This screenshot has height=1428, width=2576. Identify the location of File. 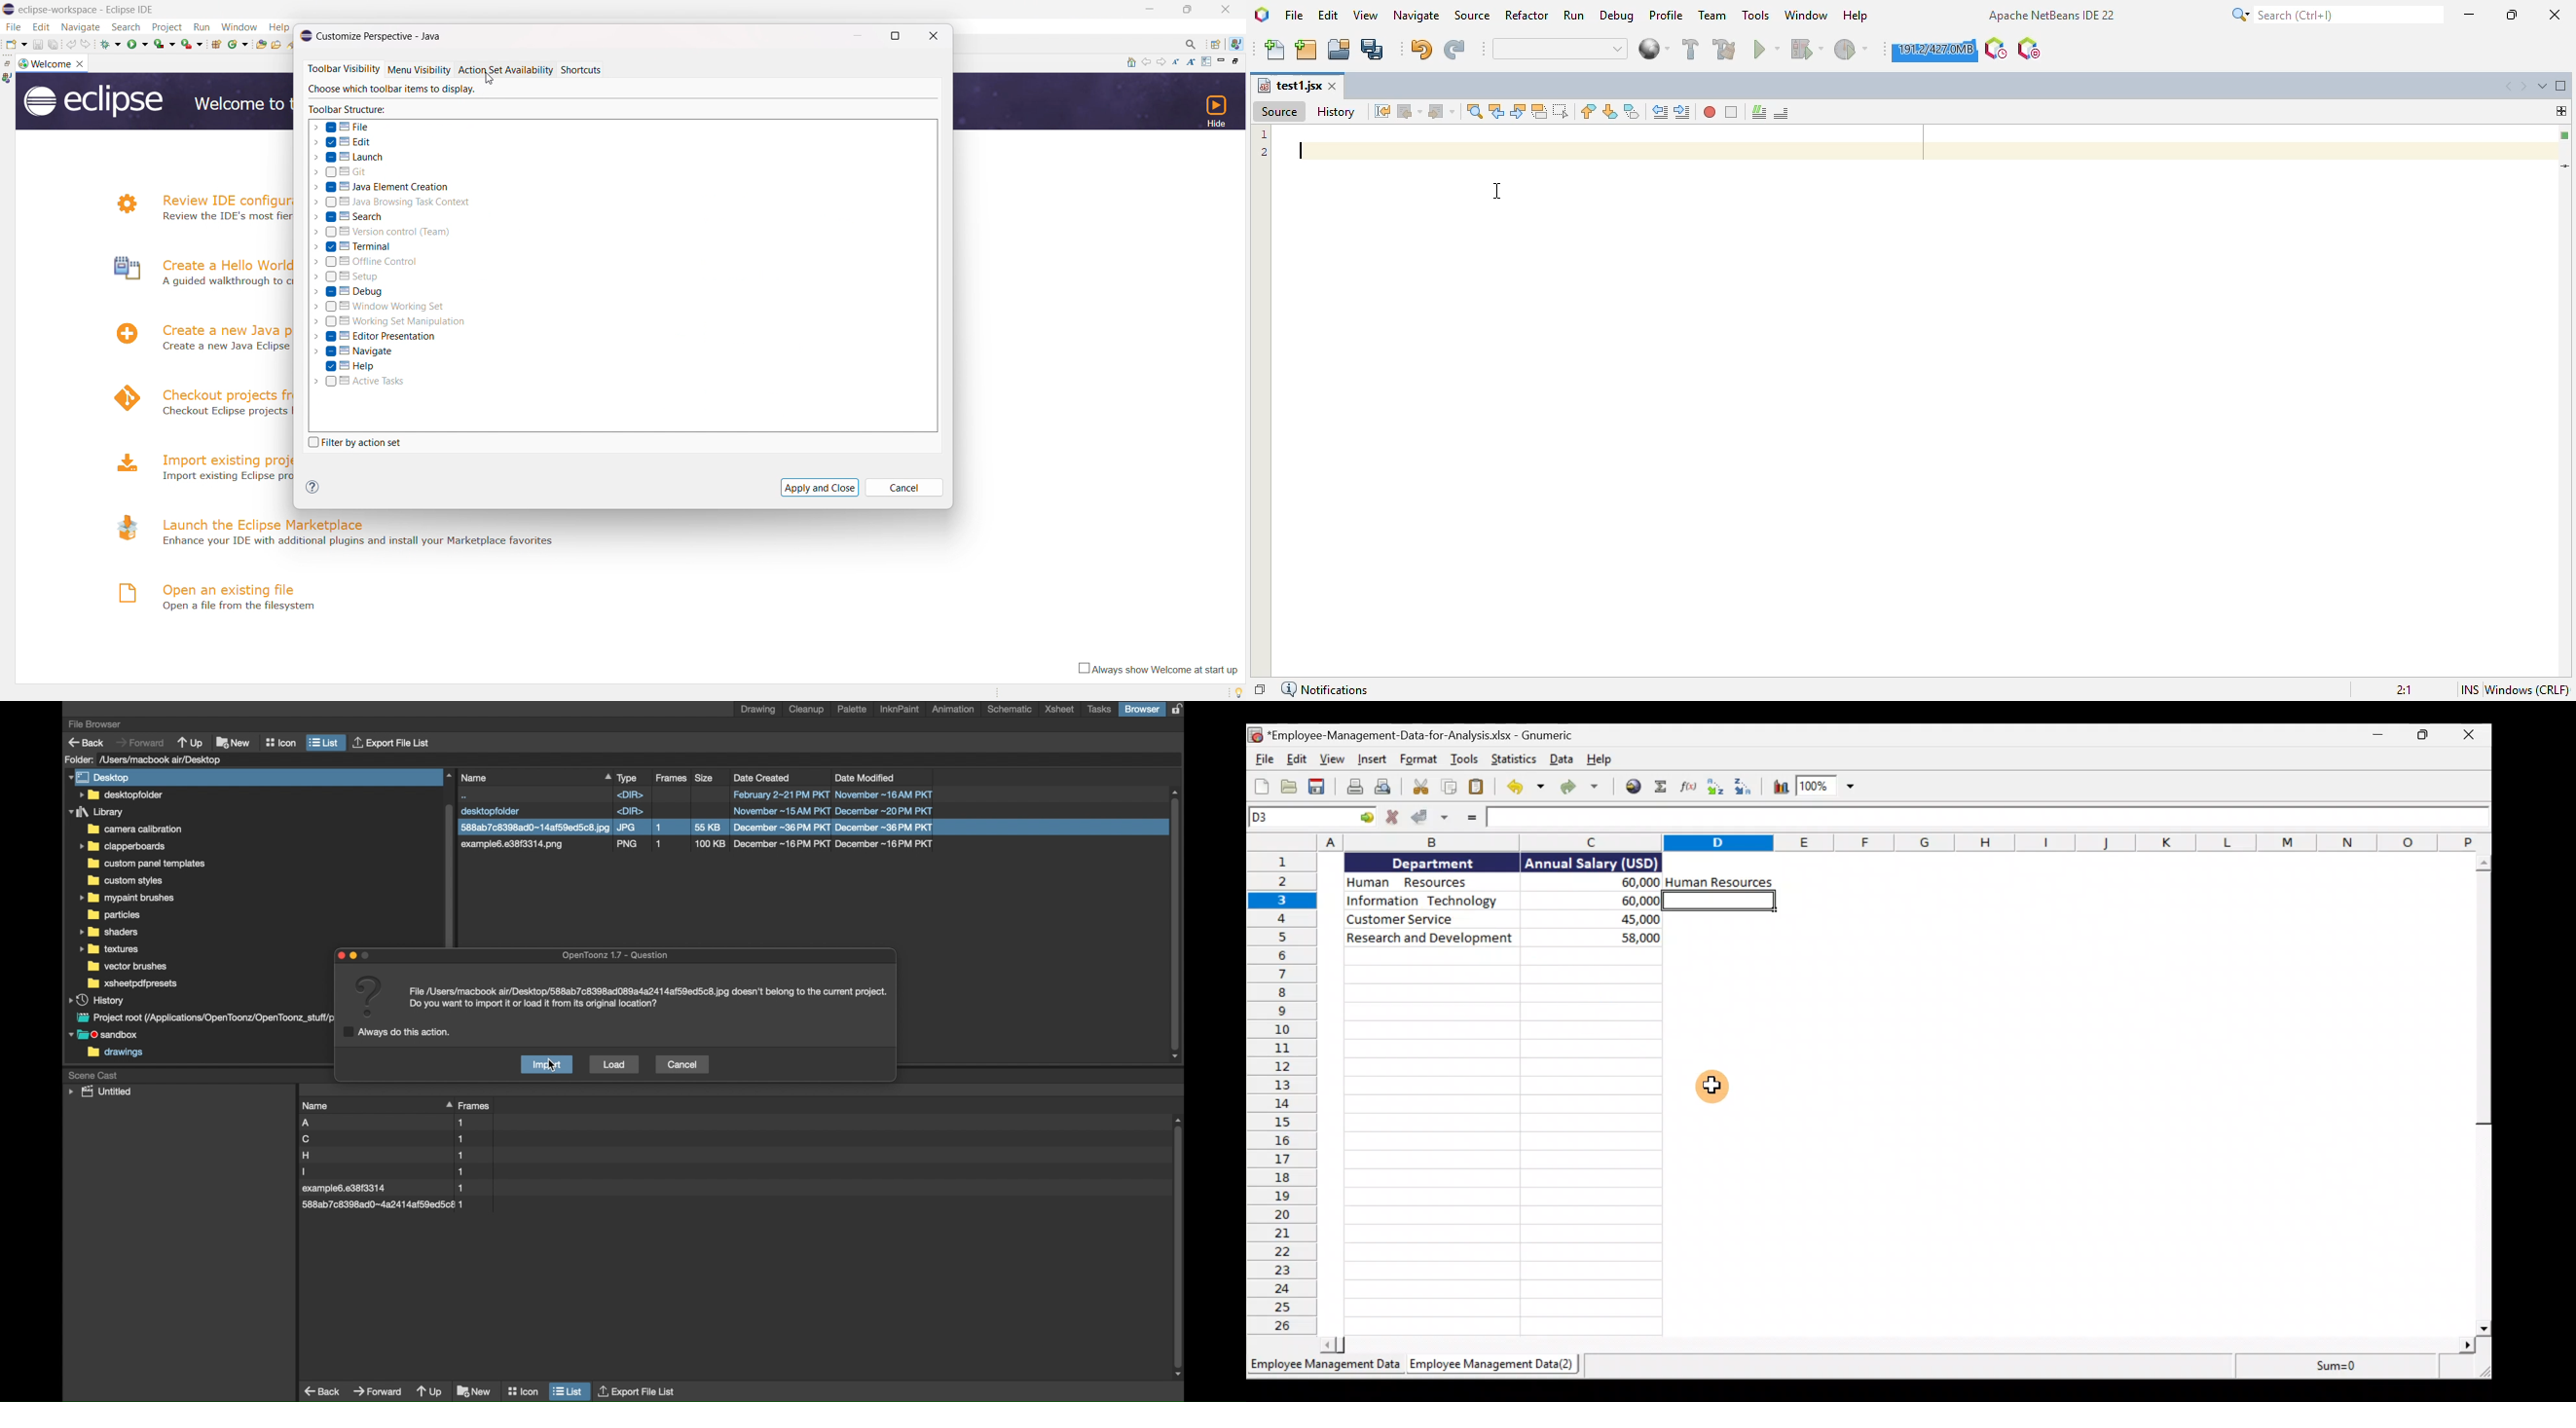
(1262, 759).